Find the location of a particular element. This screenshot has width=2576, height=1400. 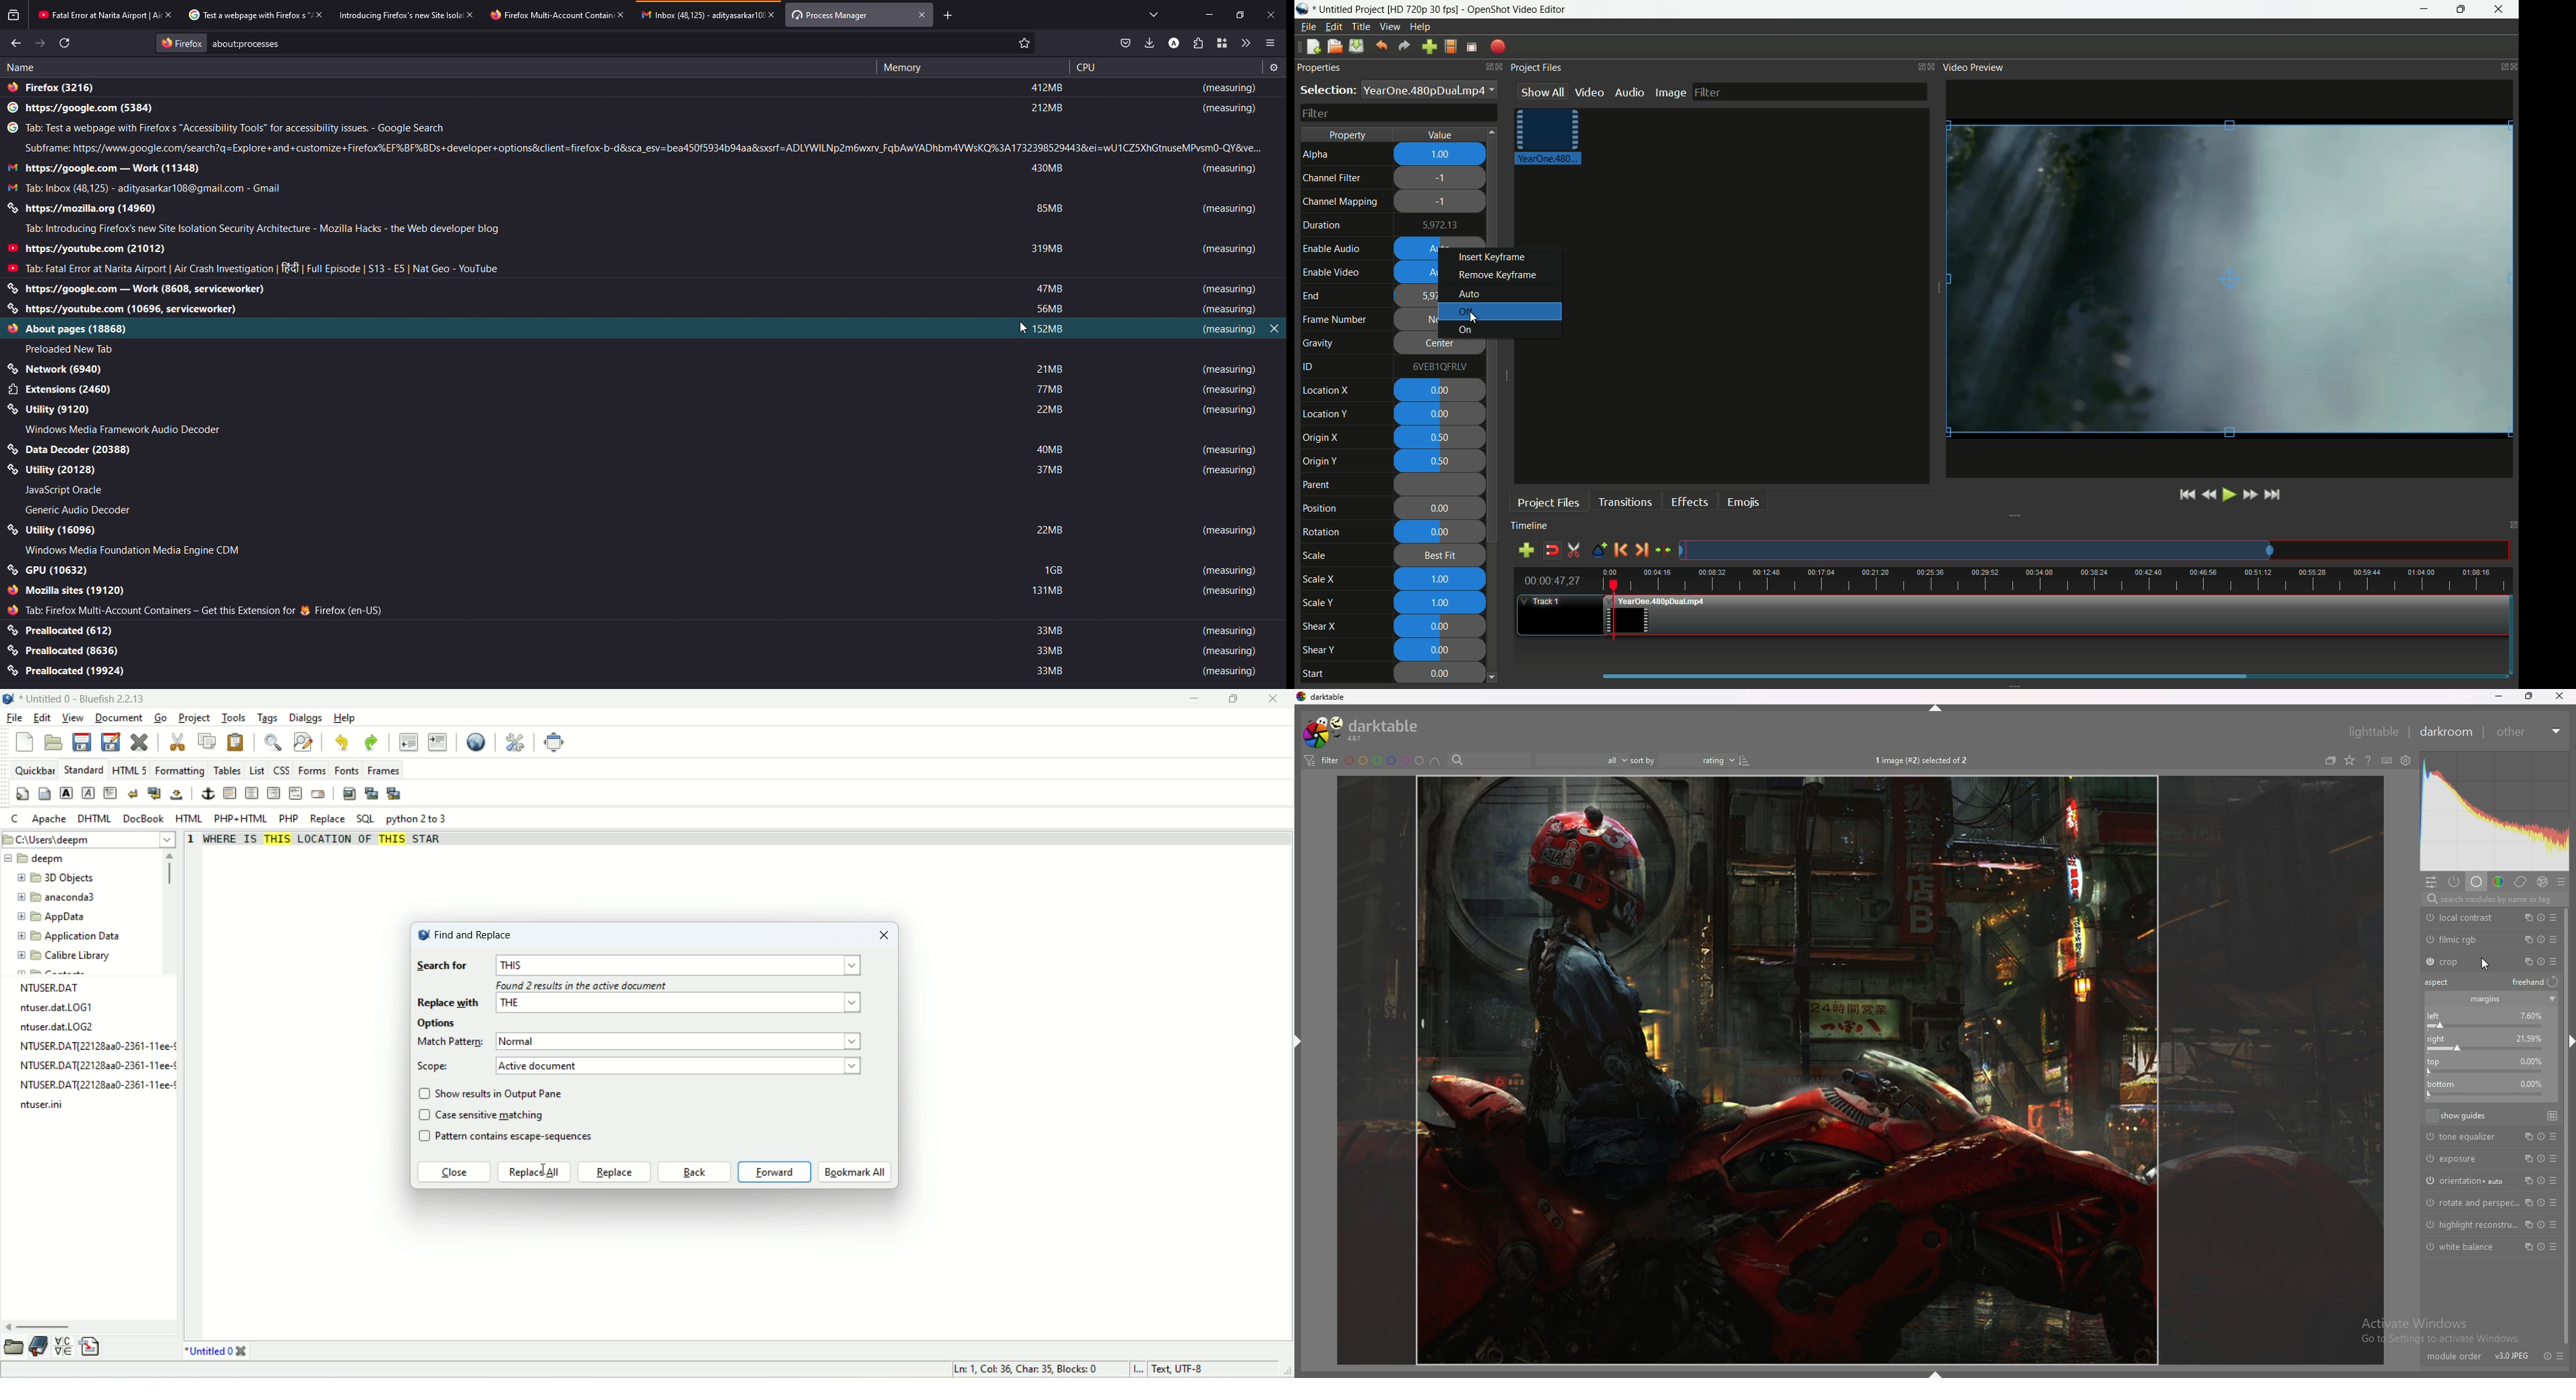

Extensions 2460 is located at coordinates (62, 390).